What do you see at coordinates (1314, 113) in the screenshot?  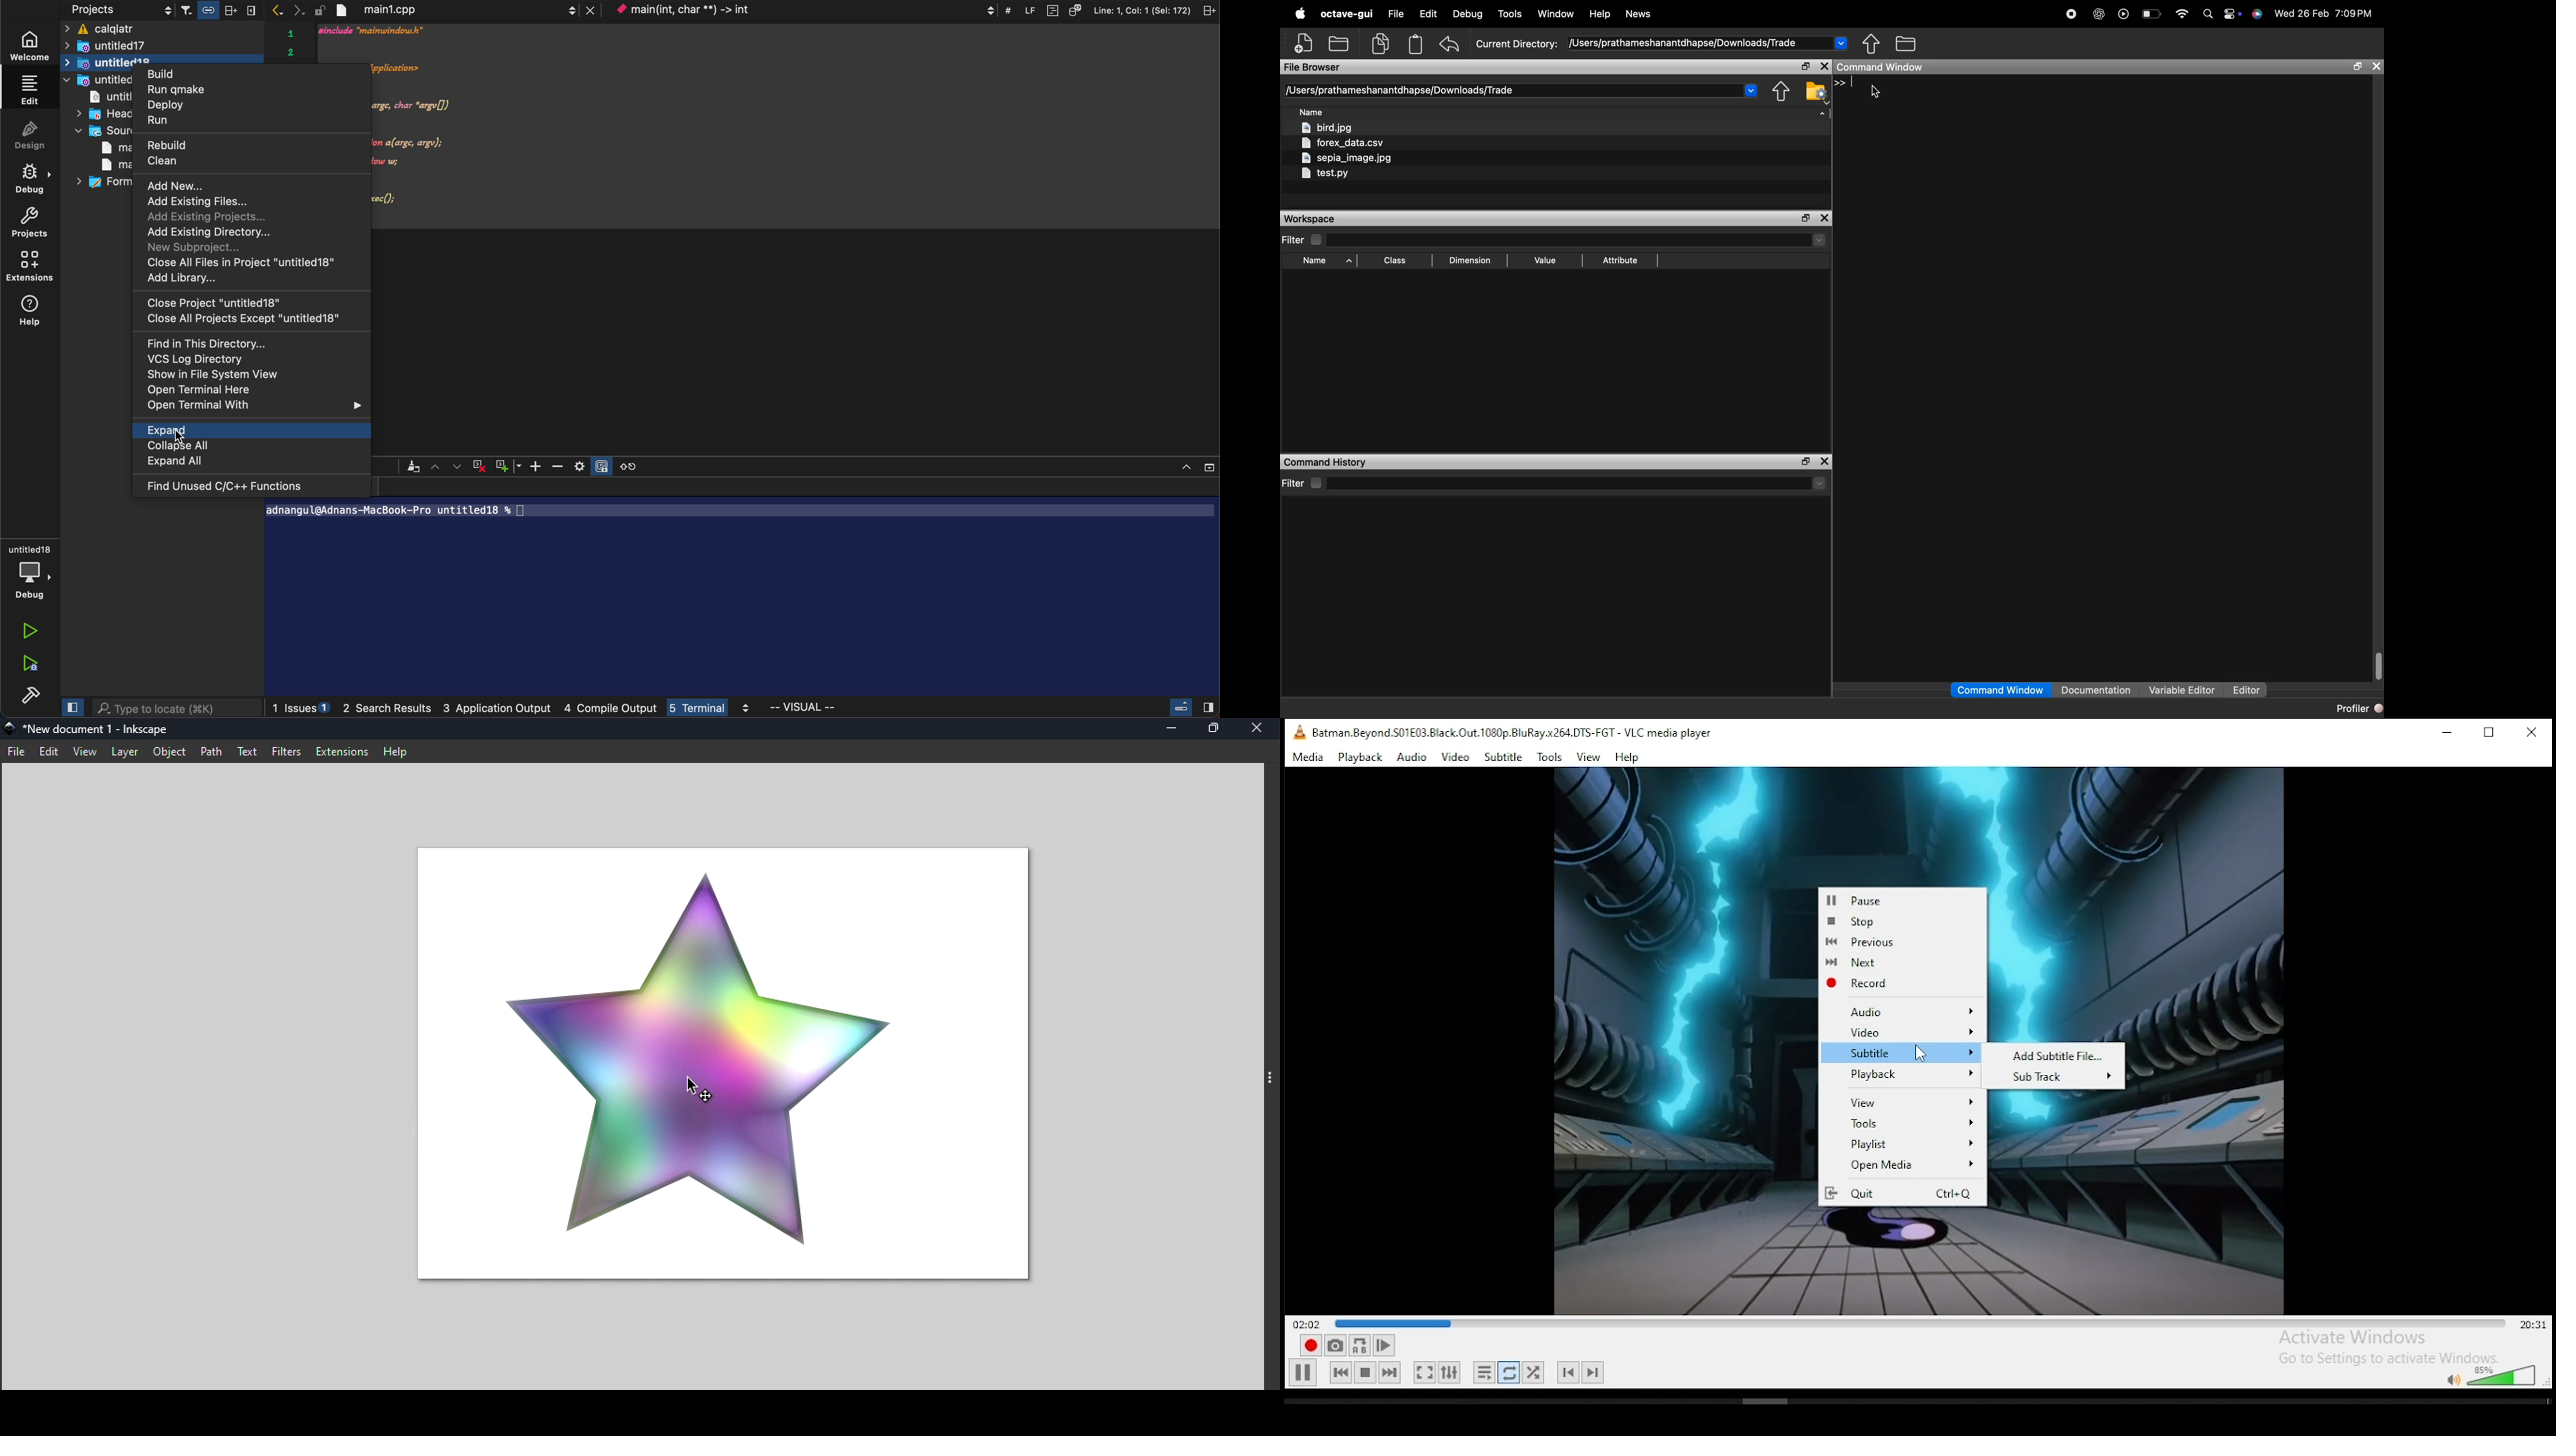 I see `sort by name` at bounding box center [1314, 113].